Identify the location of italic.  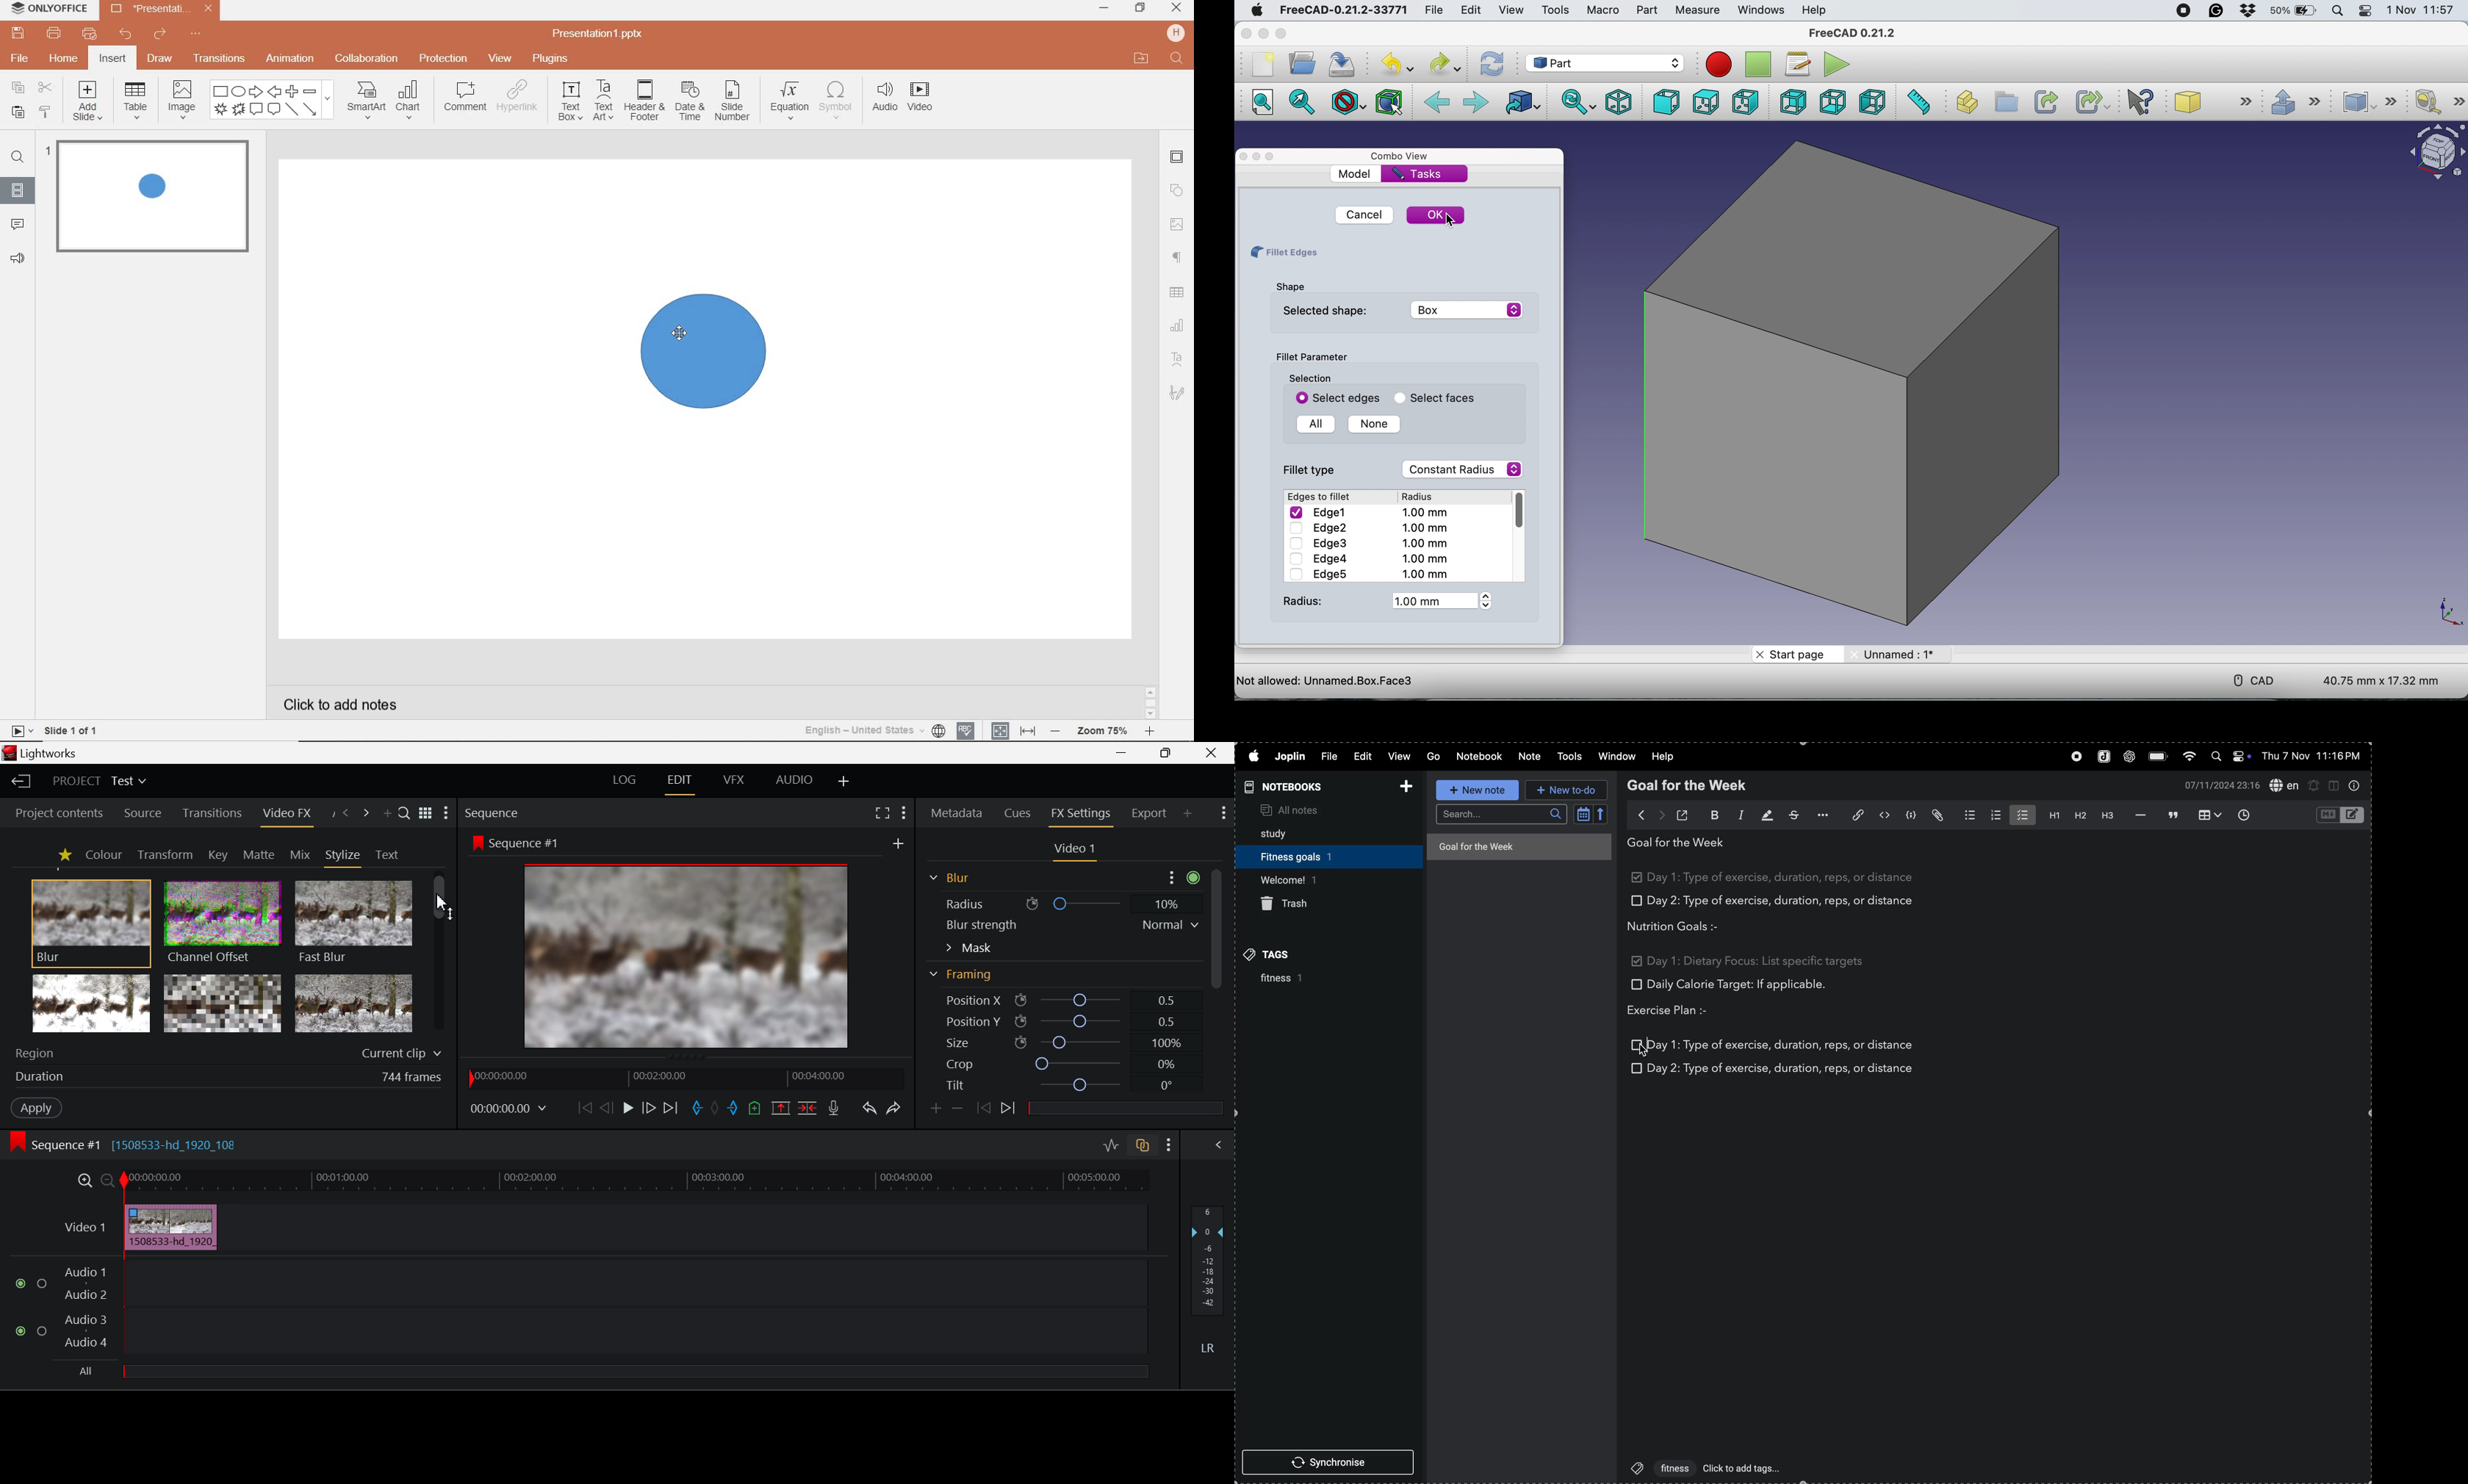
(1735, 816).